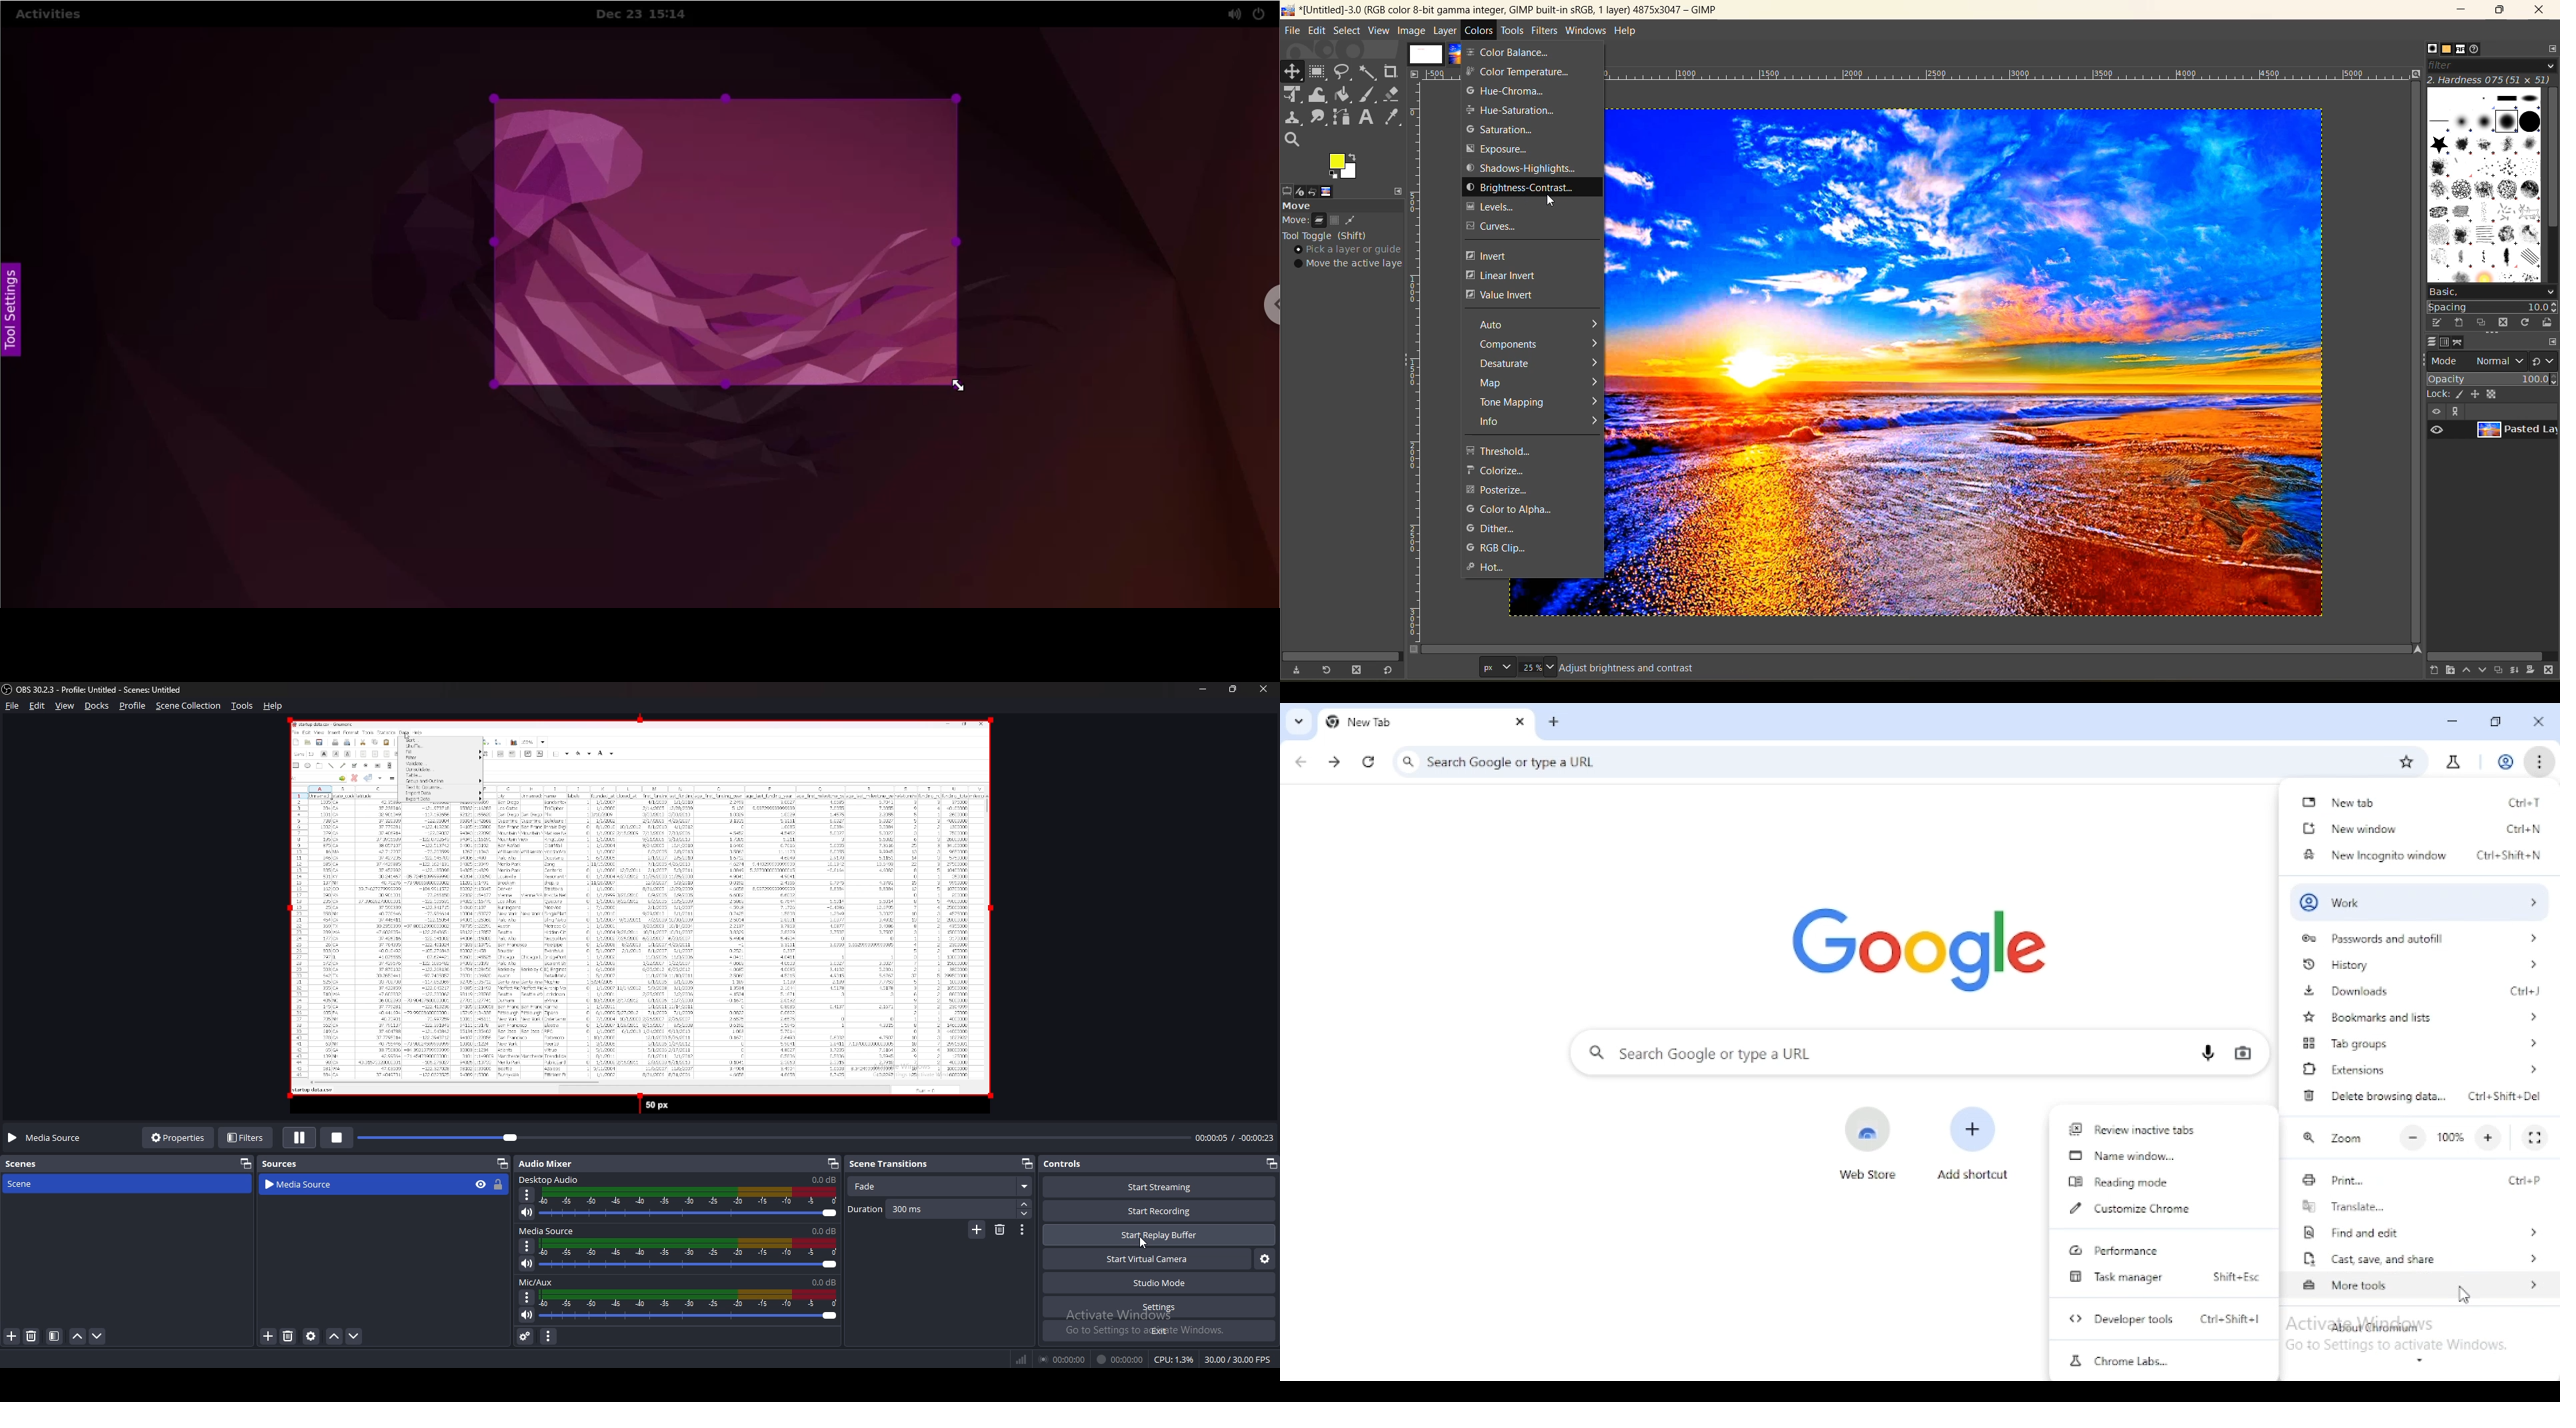 This screenshot has width=2576, height=1428. What do you see at coordinates (1027, 1163) in the screenshot?
I see `pop out` at bounding box center [1027, 1163].